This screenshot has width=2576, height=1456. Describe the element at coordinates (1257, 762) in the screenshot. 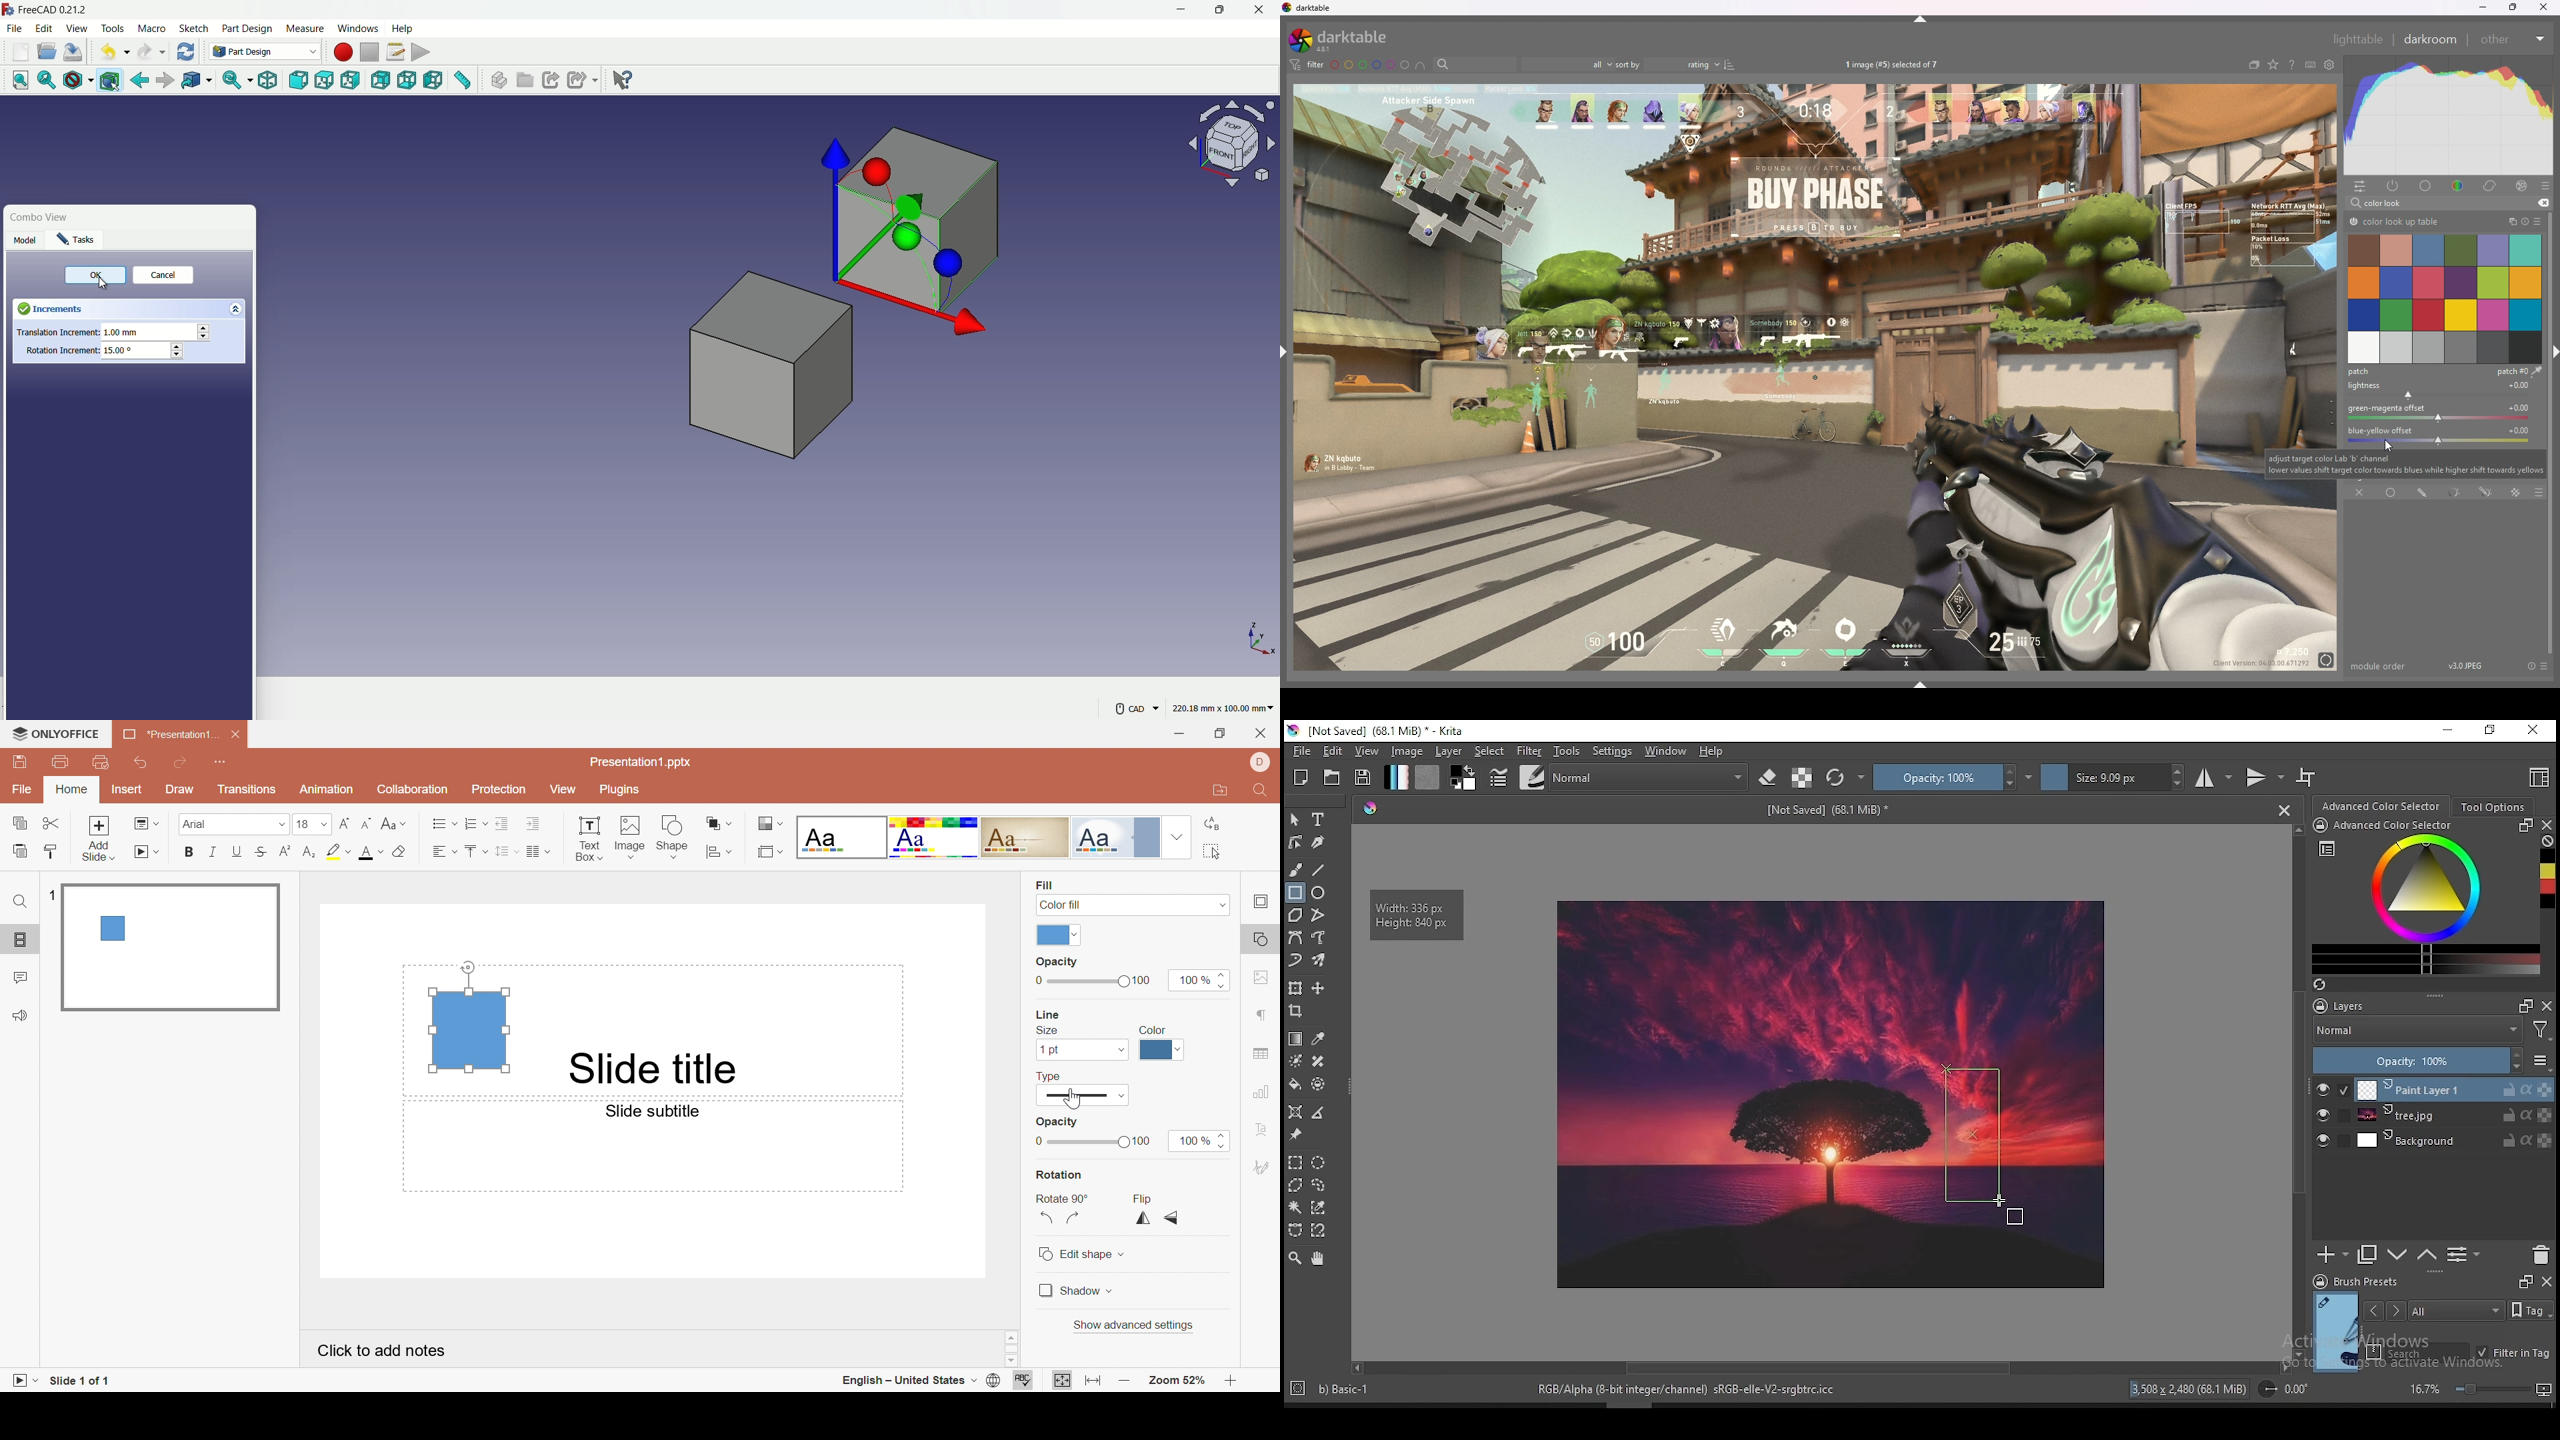

I see `DELL` at that location.